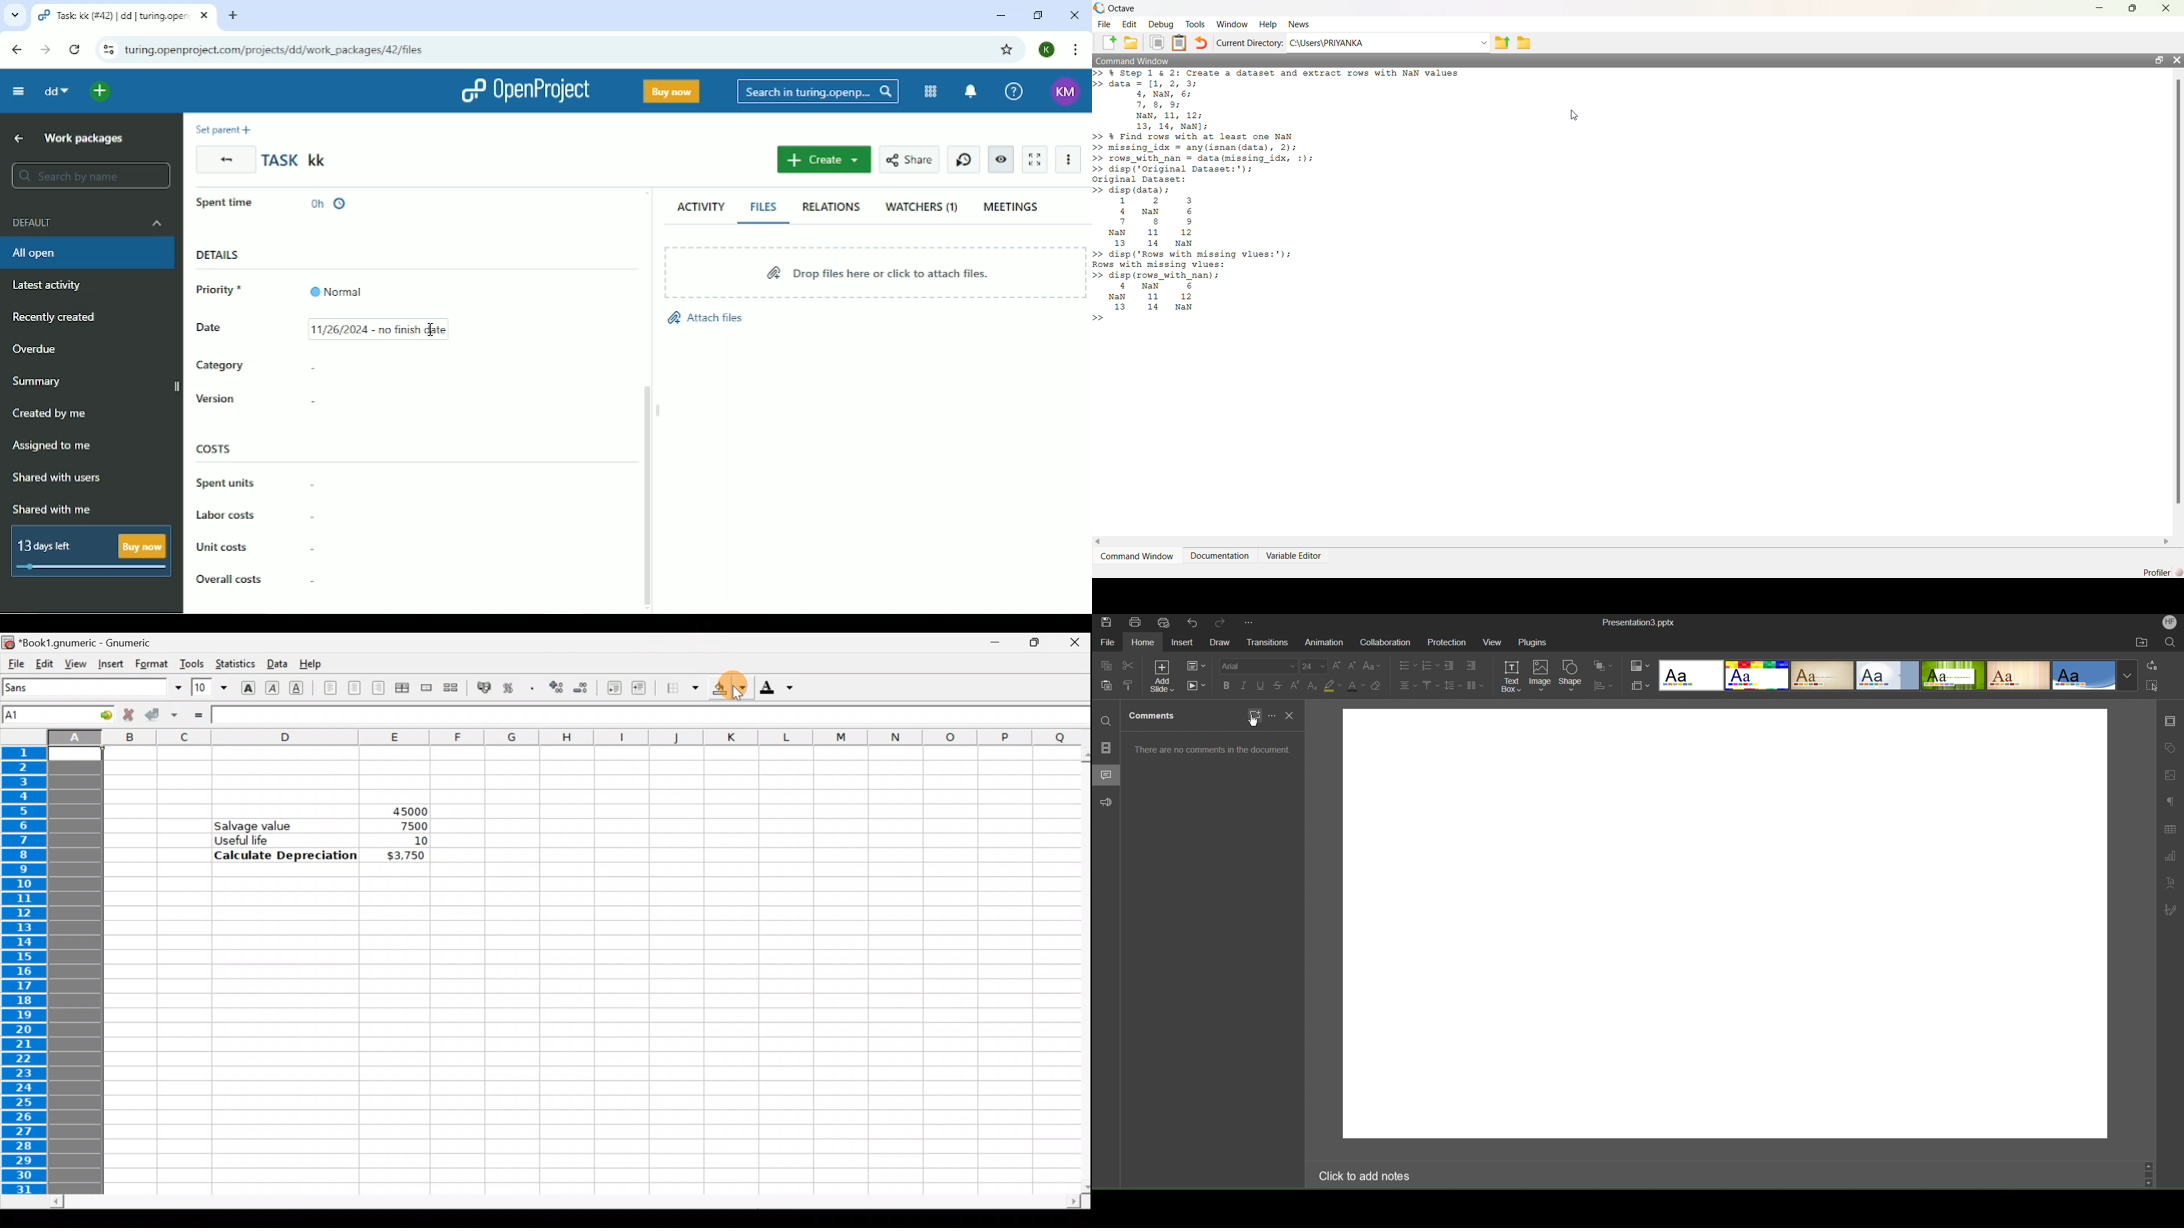  Describe the element at coordinates (19, 92) in the screenshot. I see `Collapse project menu` at that location.